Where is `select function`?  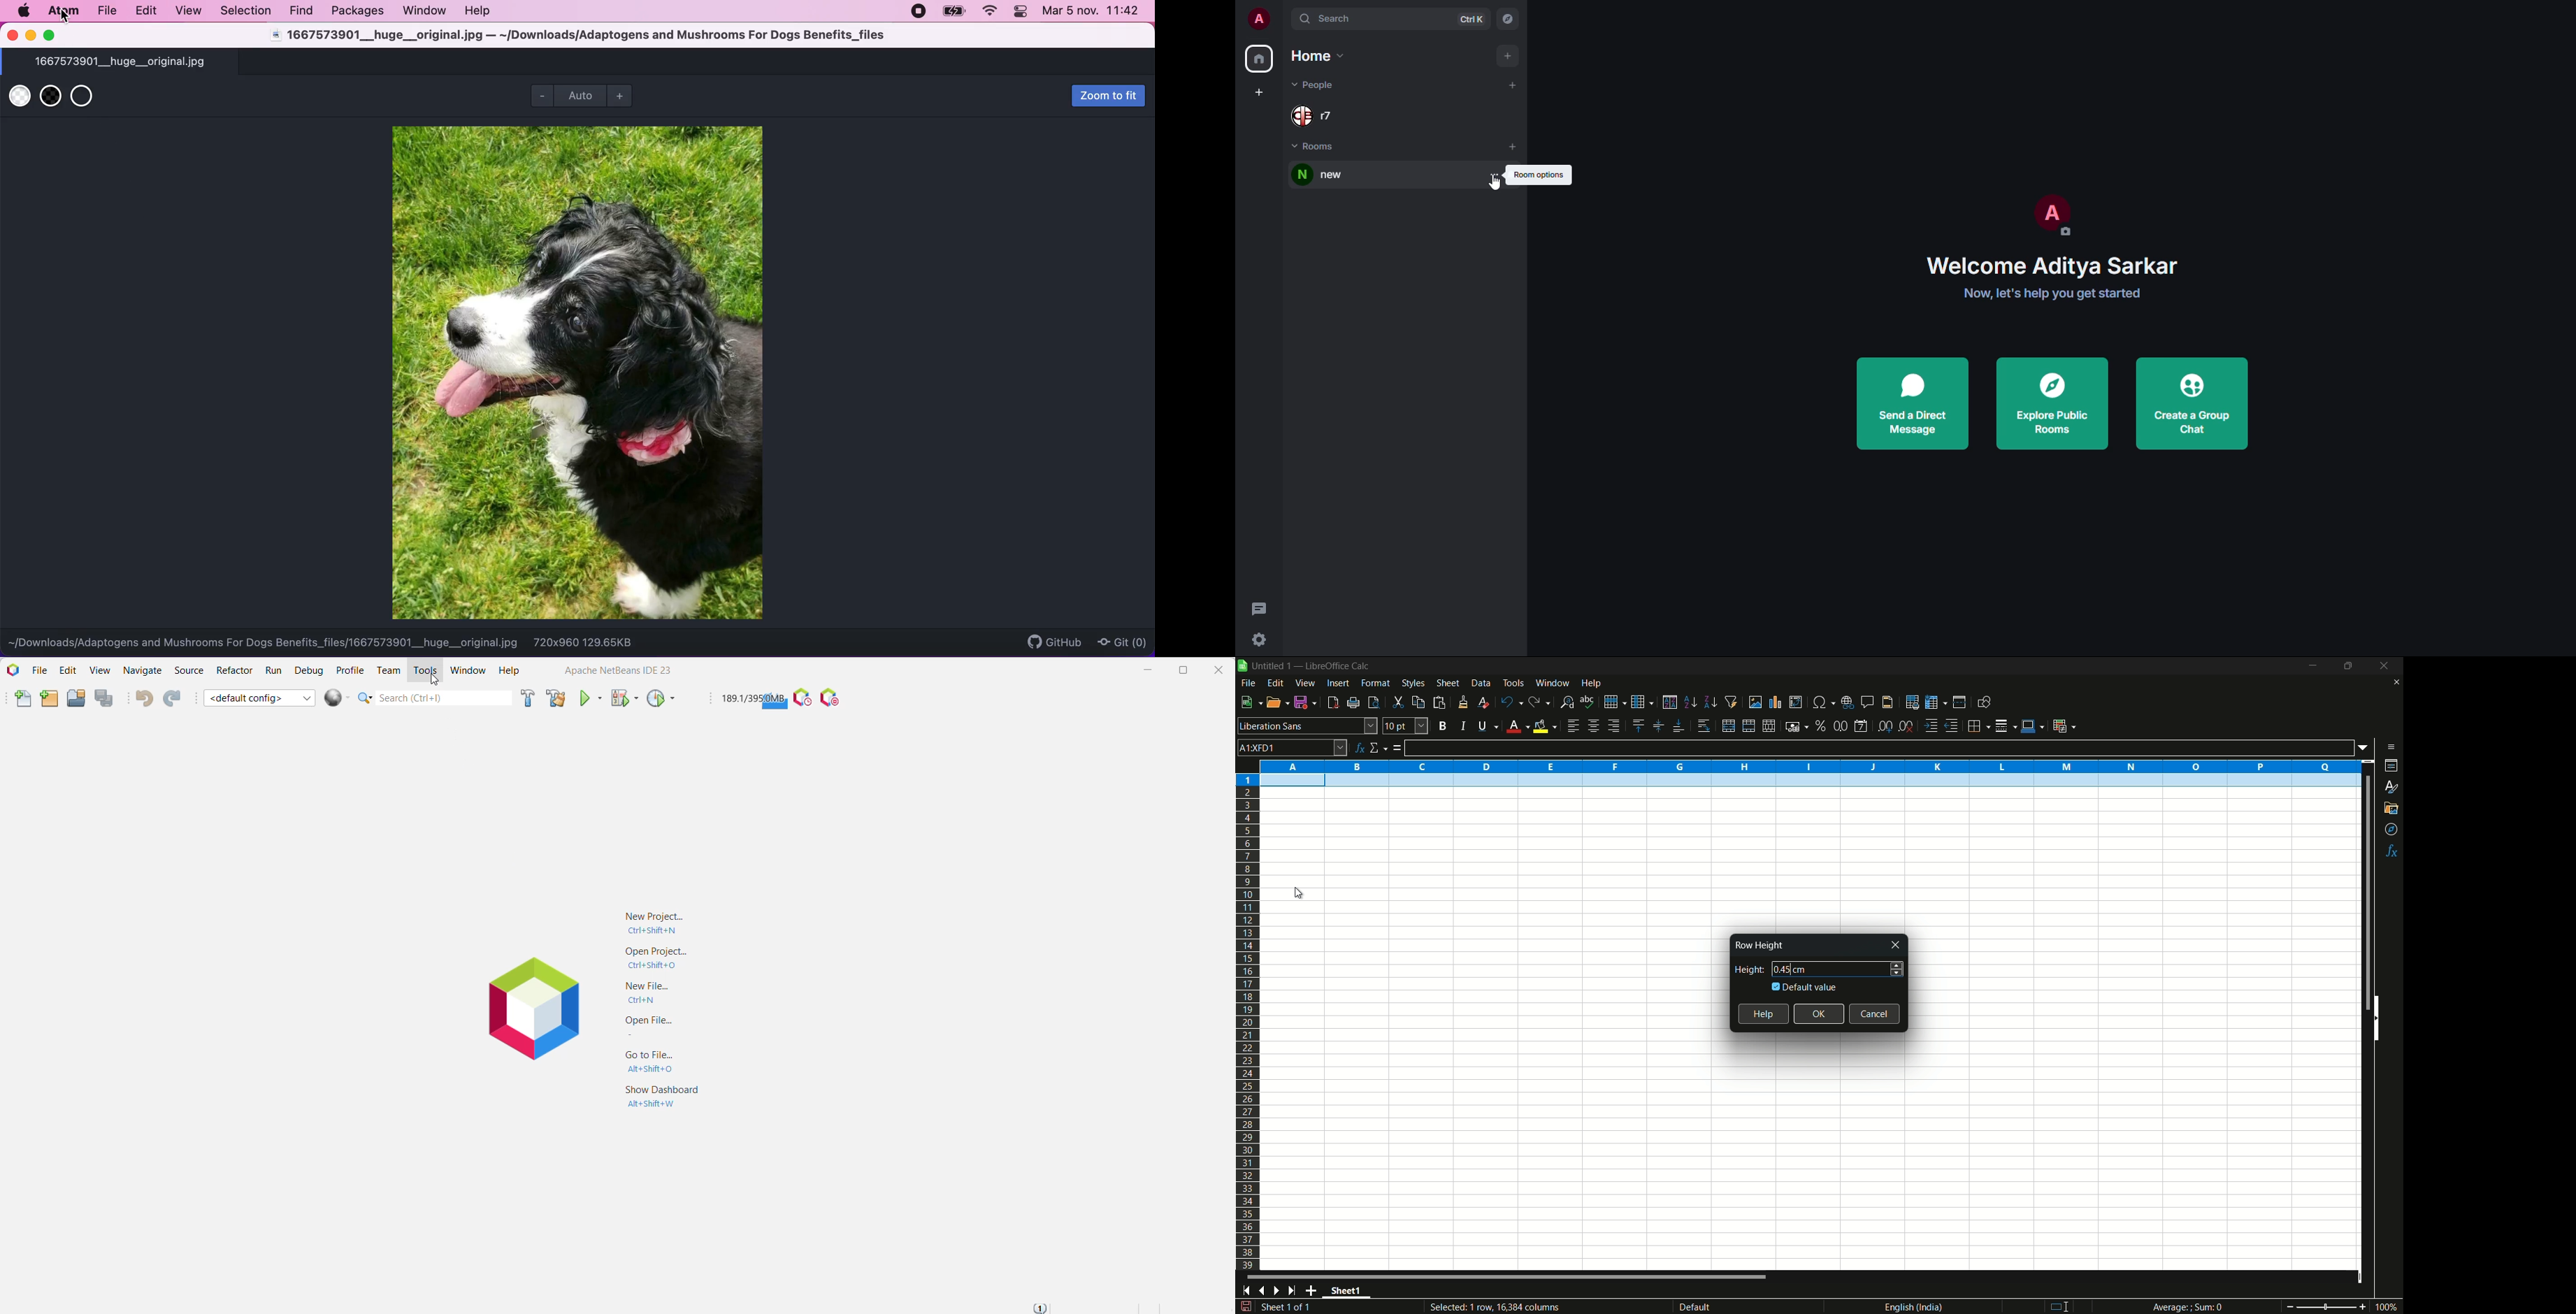
select function is located at coordinates (1378, 748).